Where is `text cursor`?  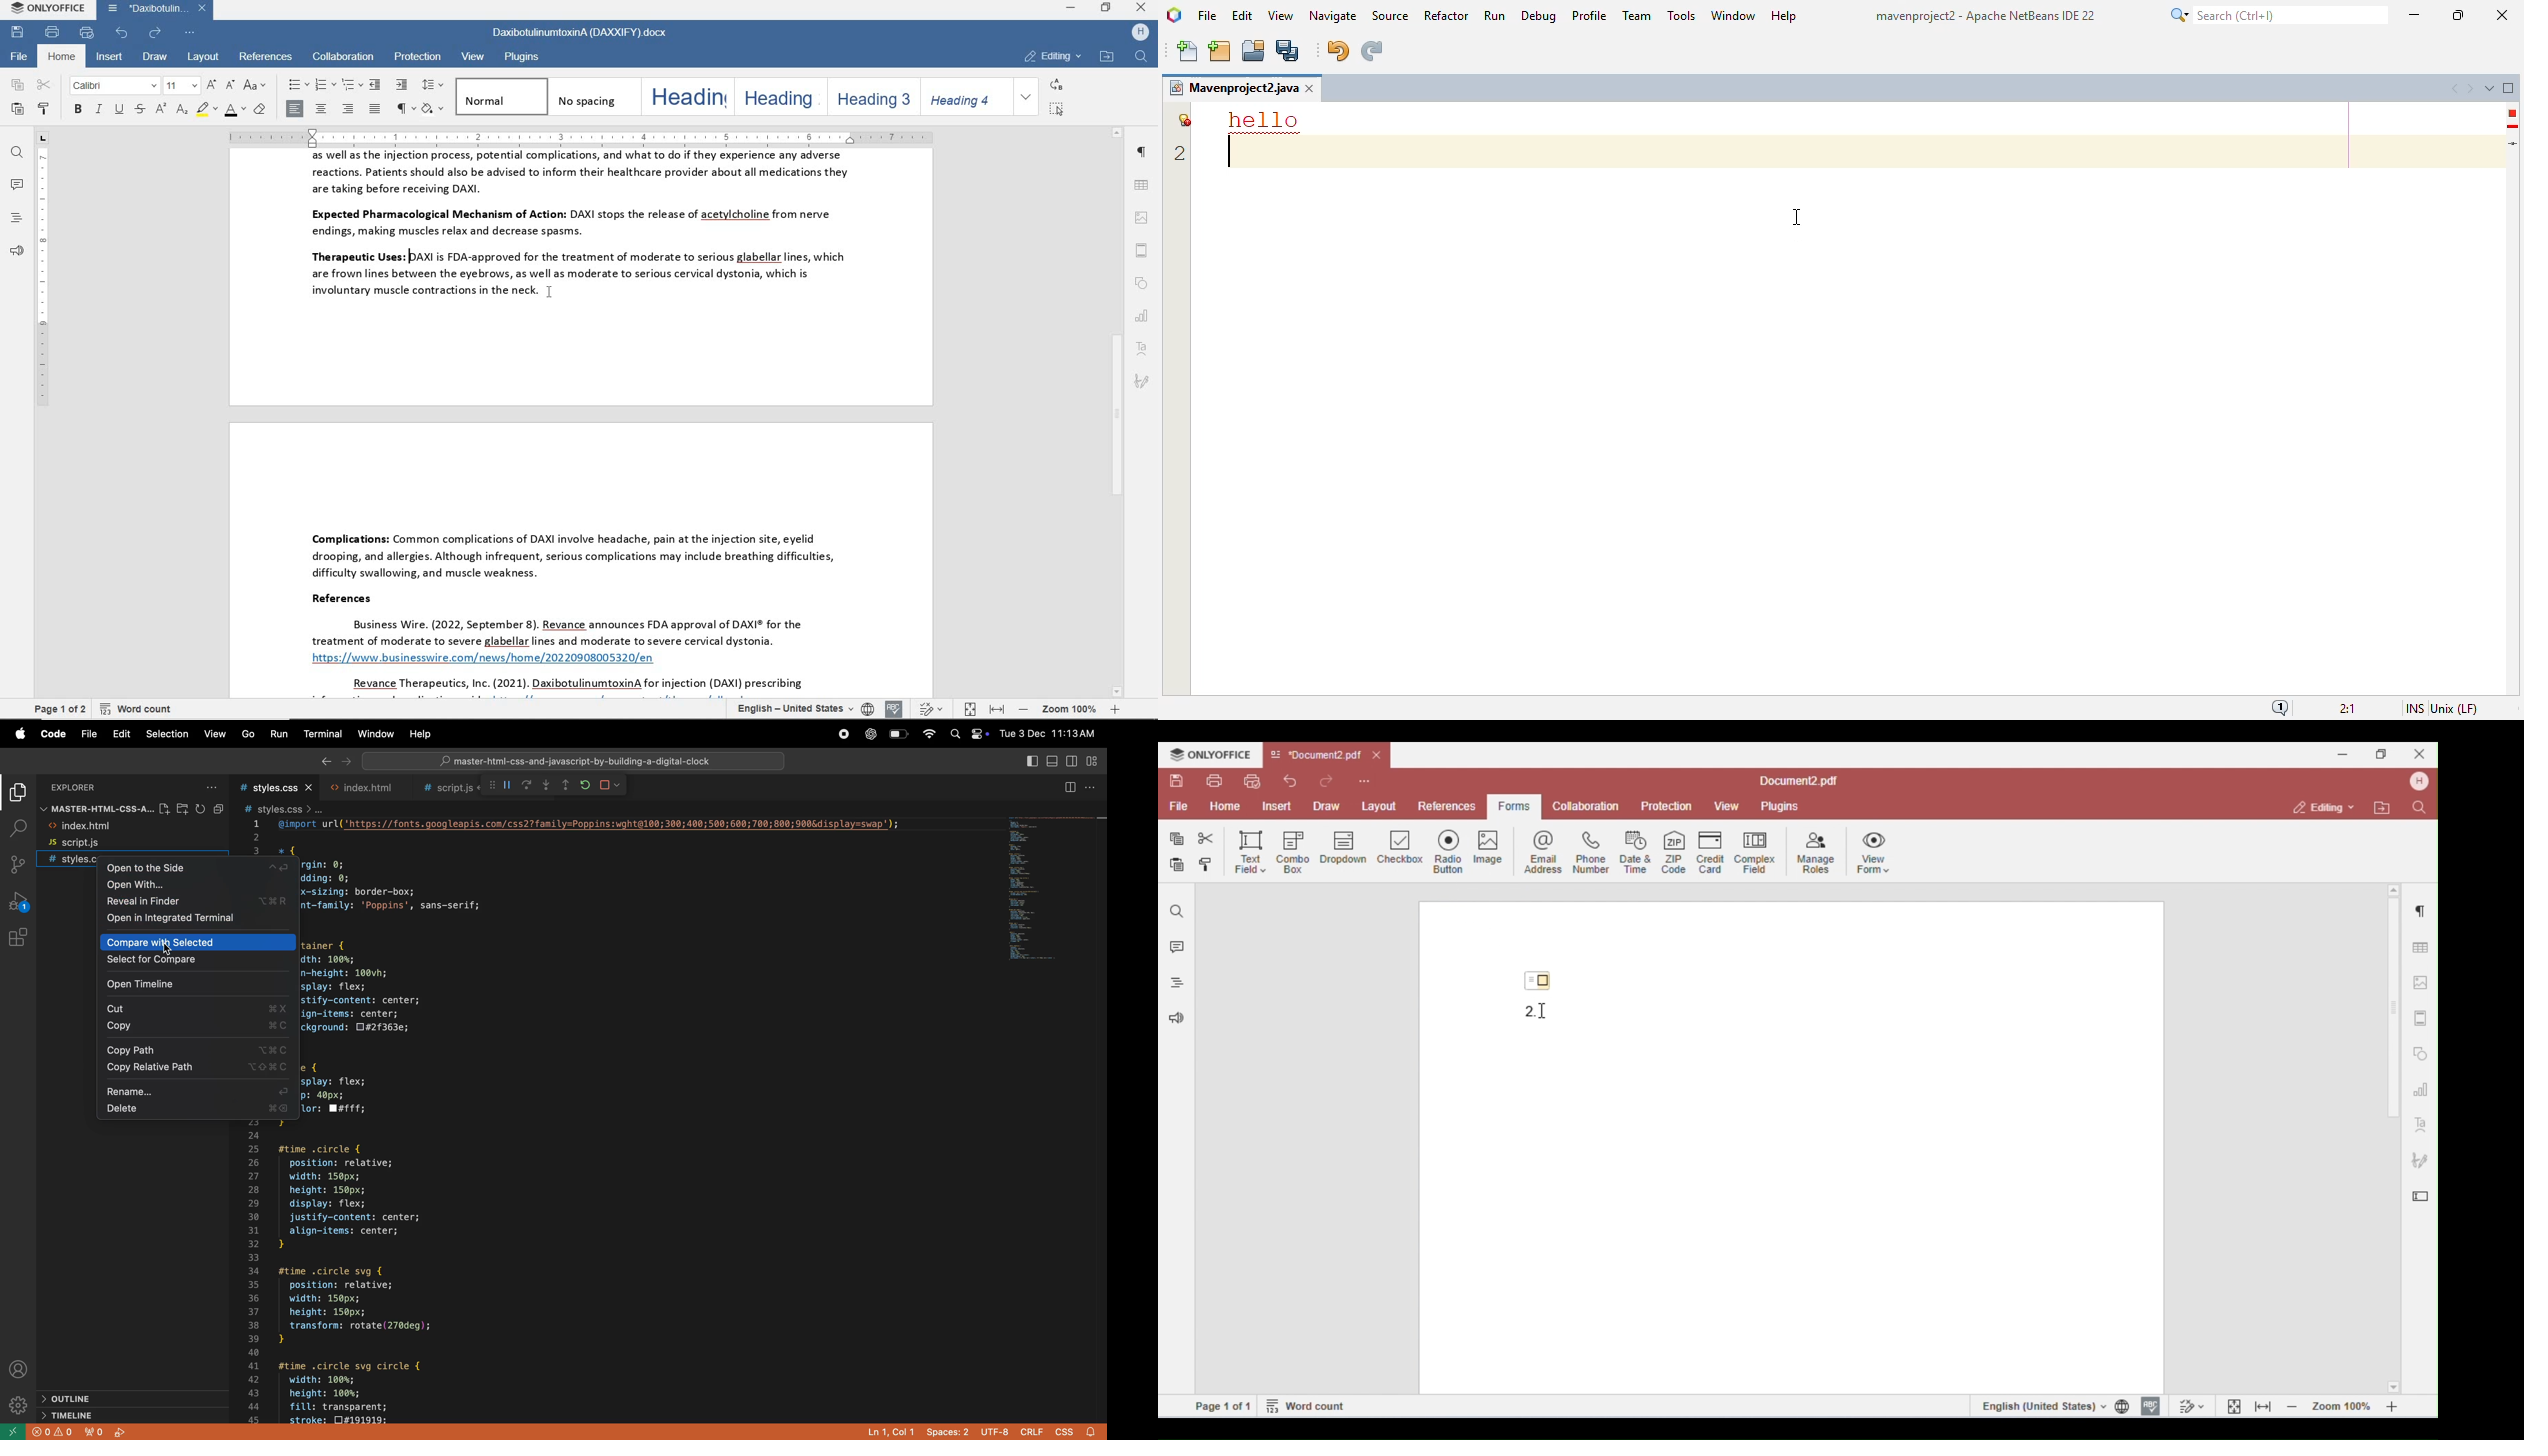
text cursor is located at coordinates (544, 297).